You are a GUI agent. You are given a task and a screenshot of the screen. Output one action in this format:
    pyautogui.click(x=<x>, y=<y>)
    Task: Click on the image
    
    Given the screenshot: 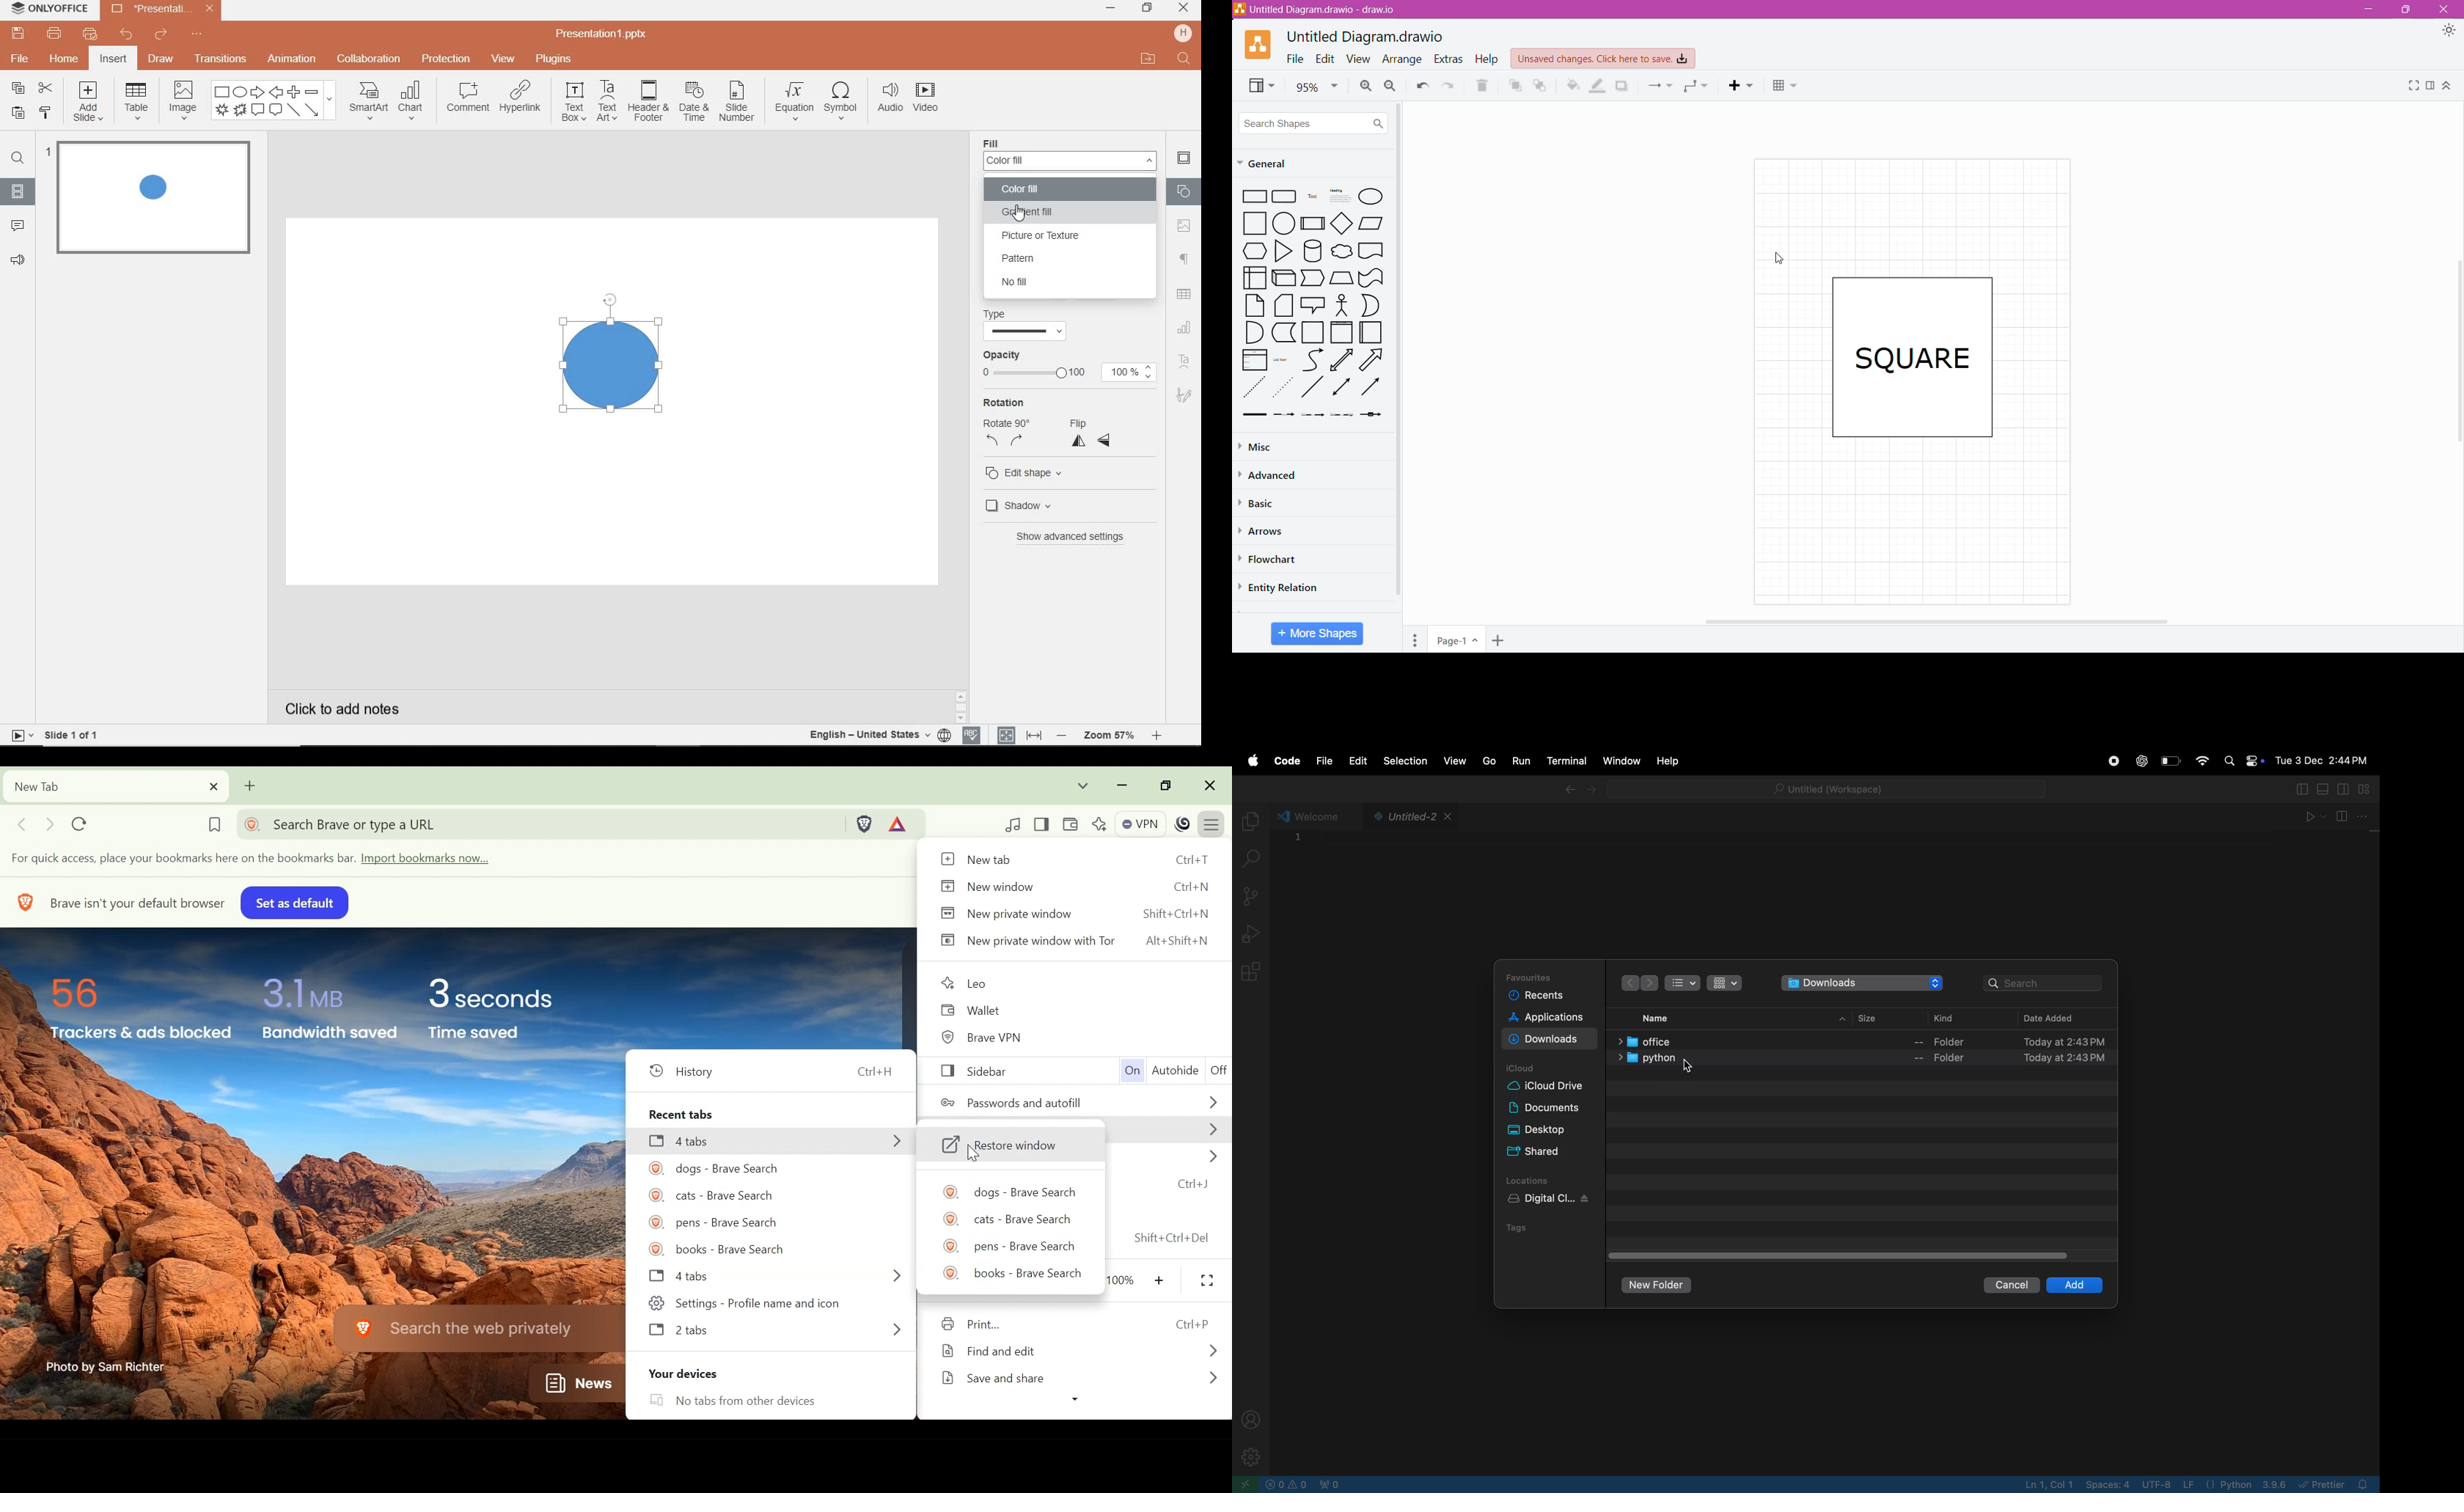 What is the action you would take?
    pyautogui.click(x=182, y=103)
    